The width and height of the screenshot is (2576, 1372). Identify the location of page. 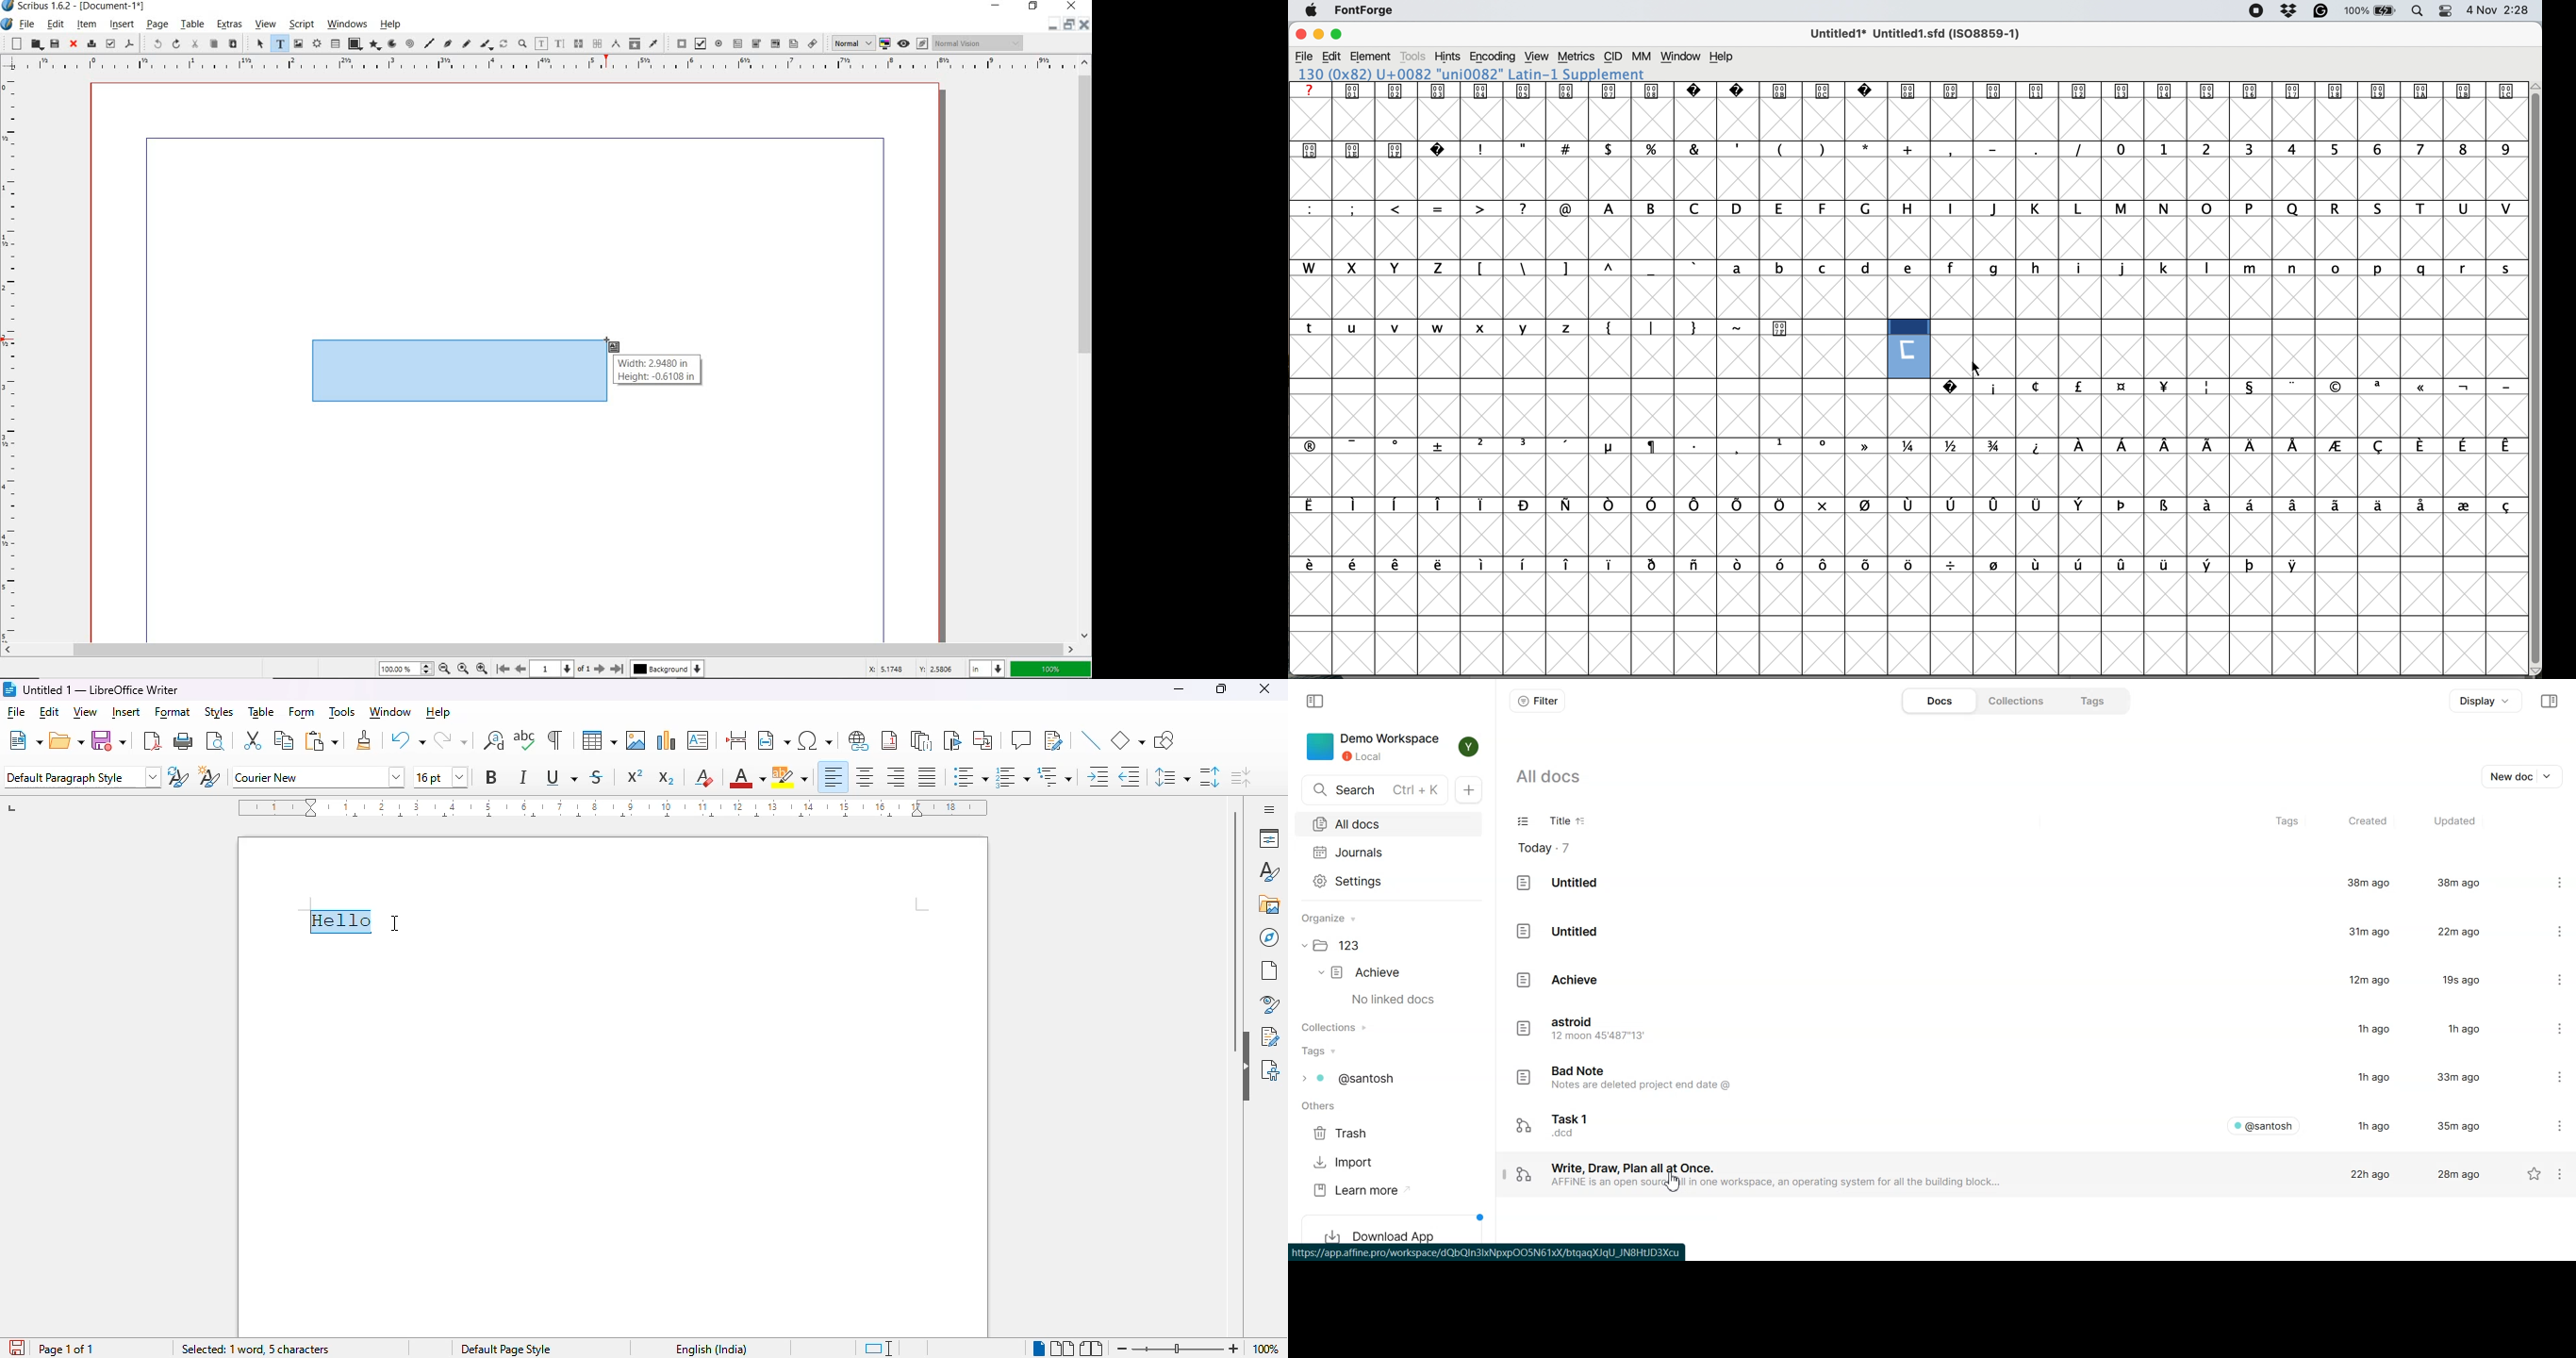
(1270, 970).